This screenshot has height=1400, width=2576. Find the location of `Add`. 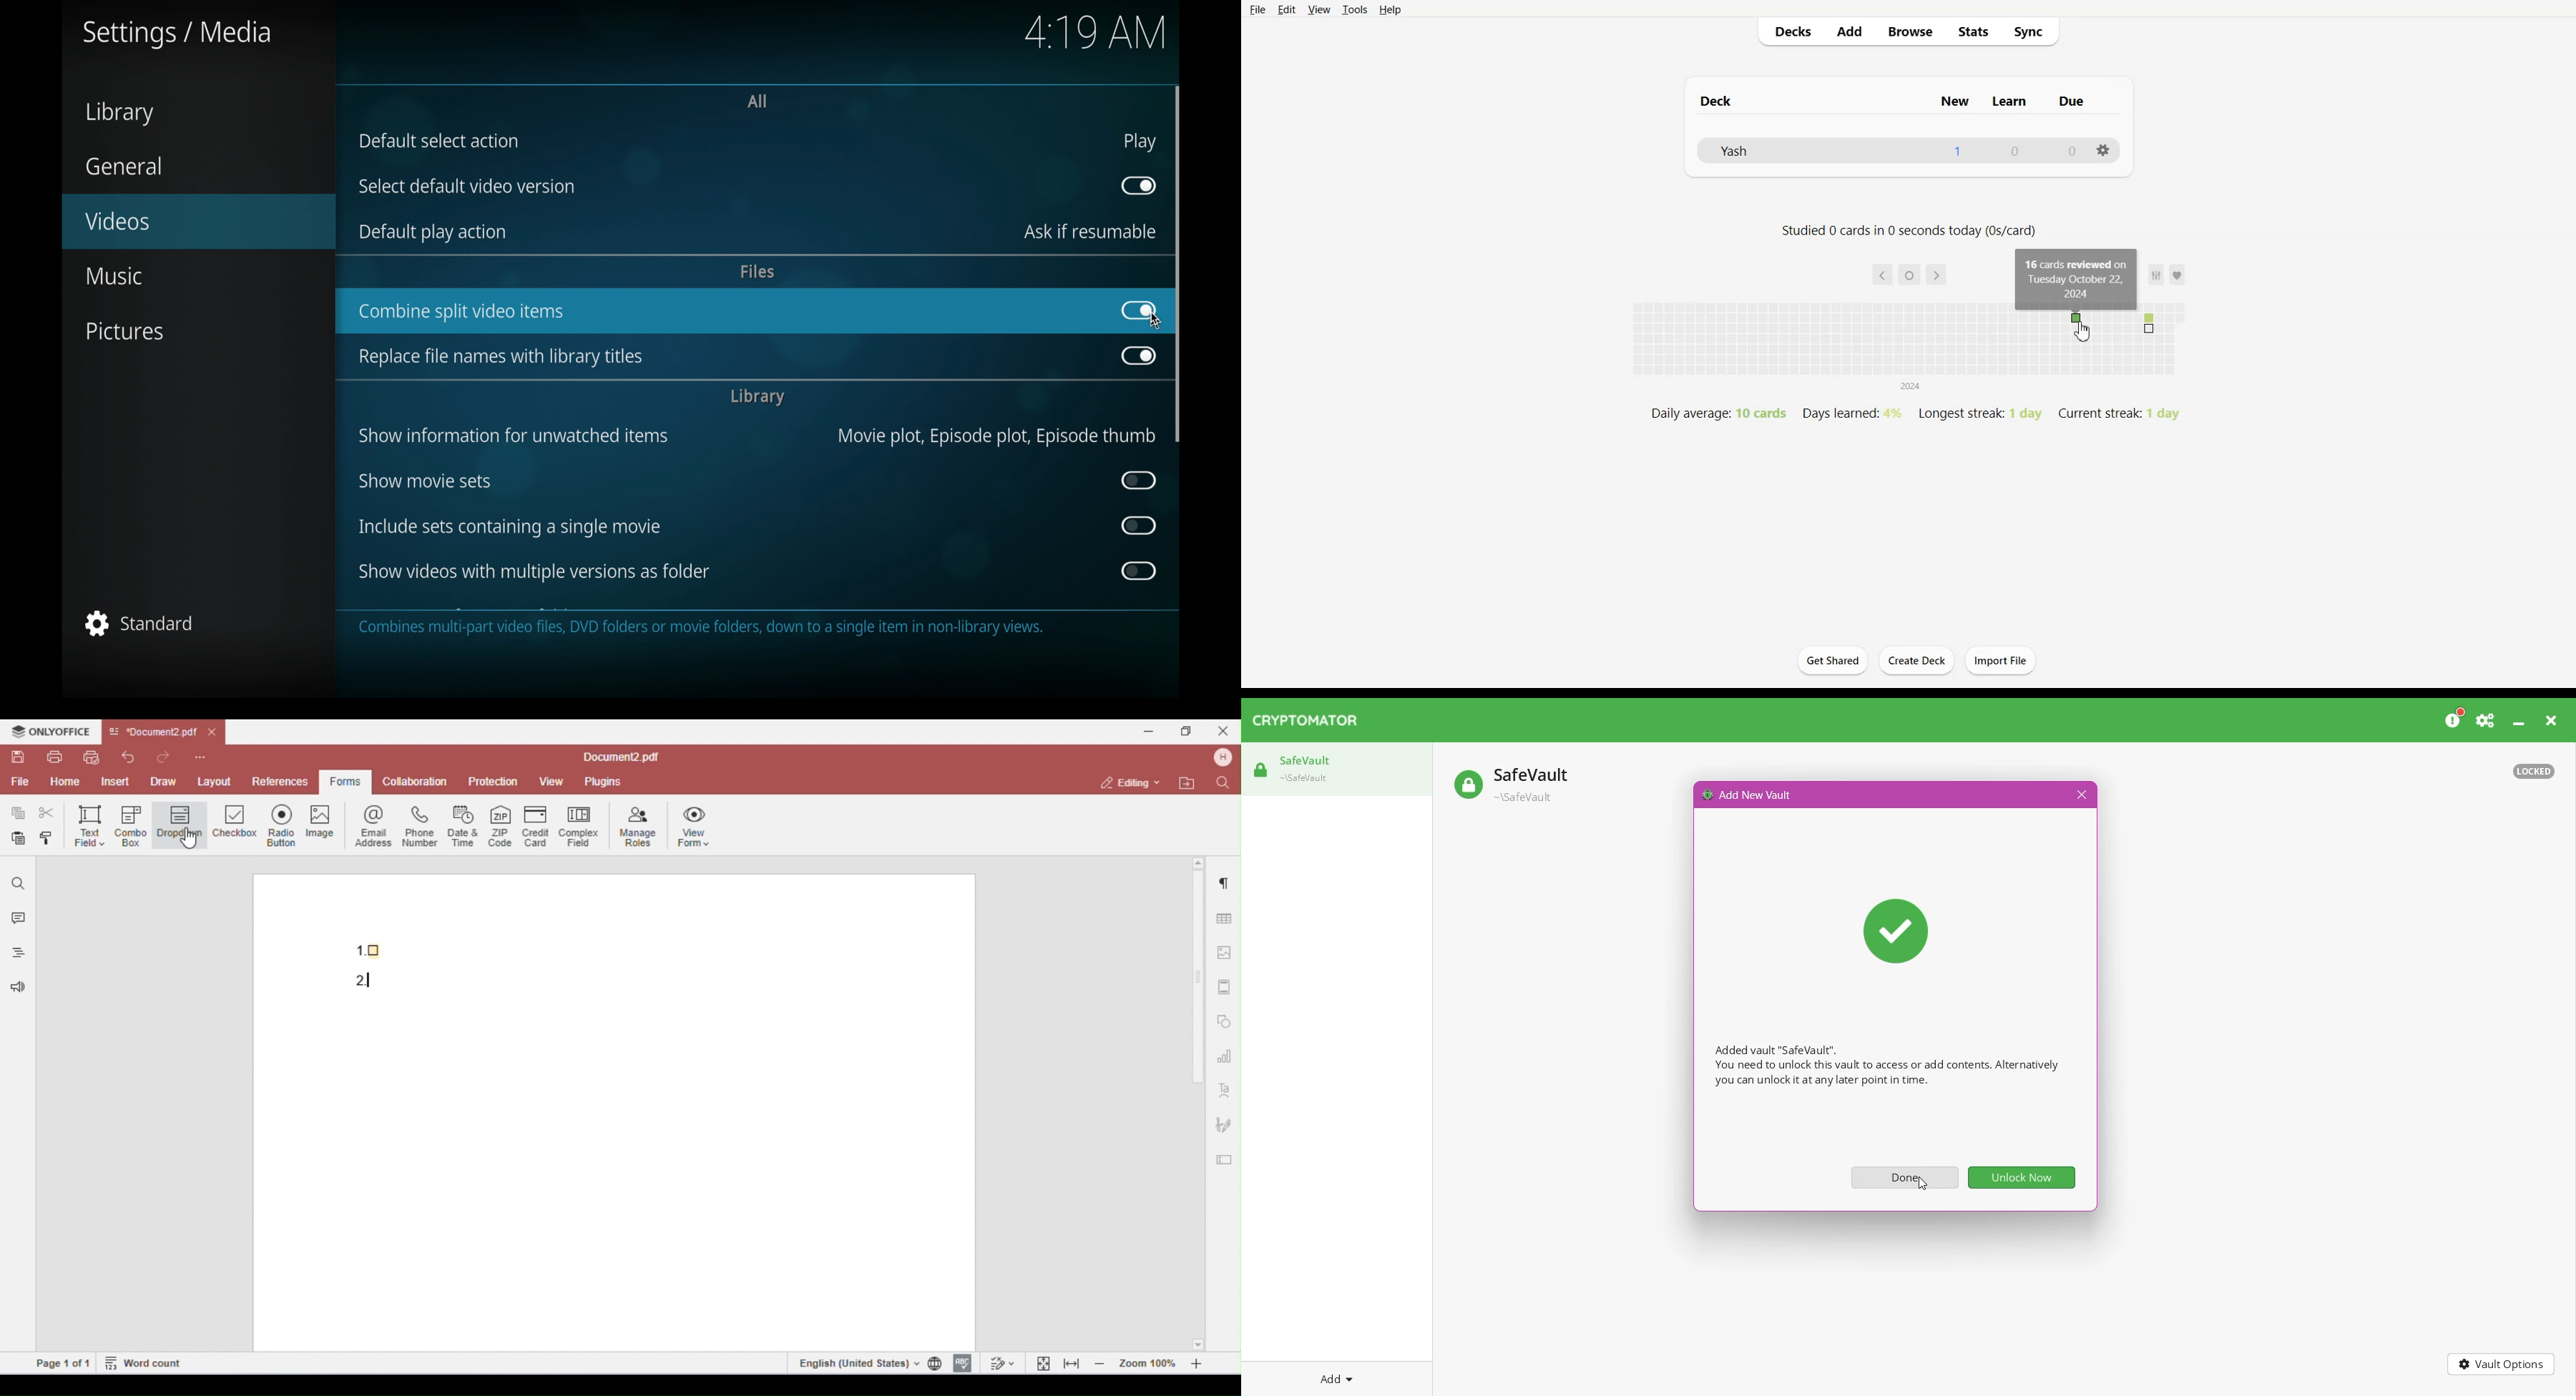

Add is located at coordinates (1850, 32).